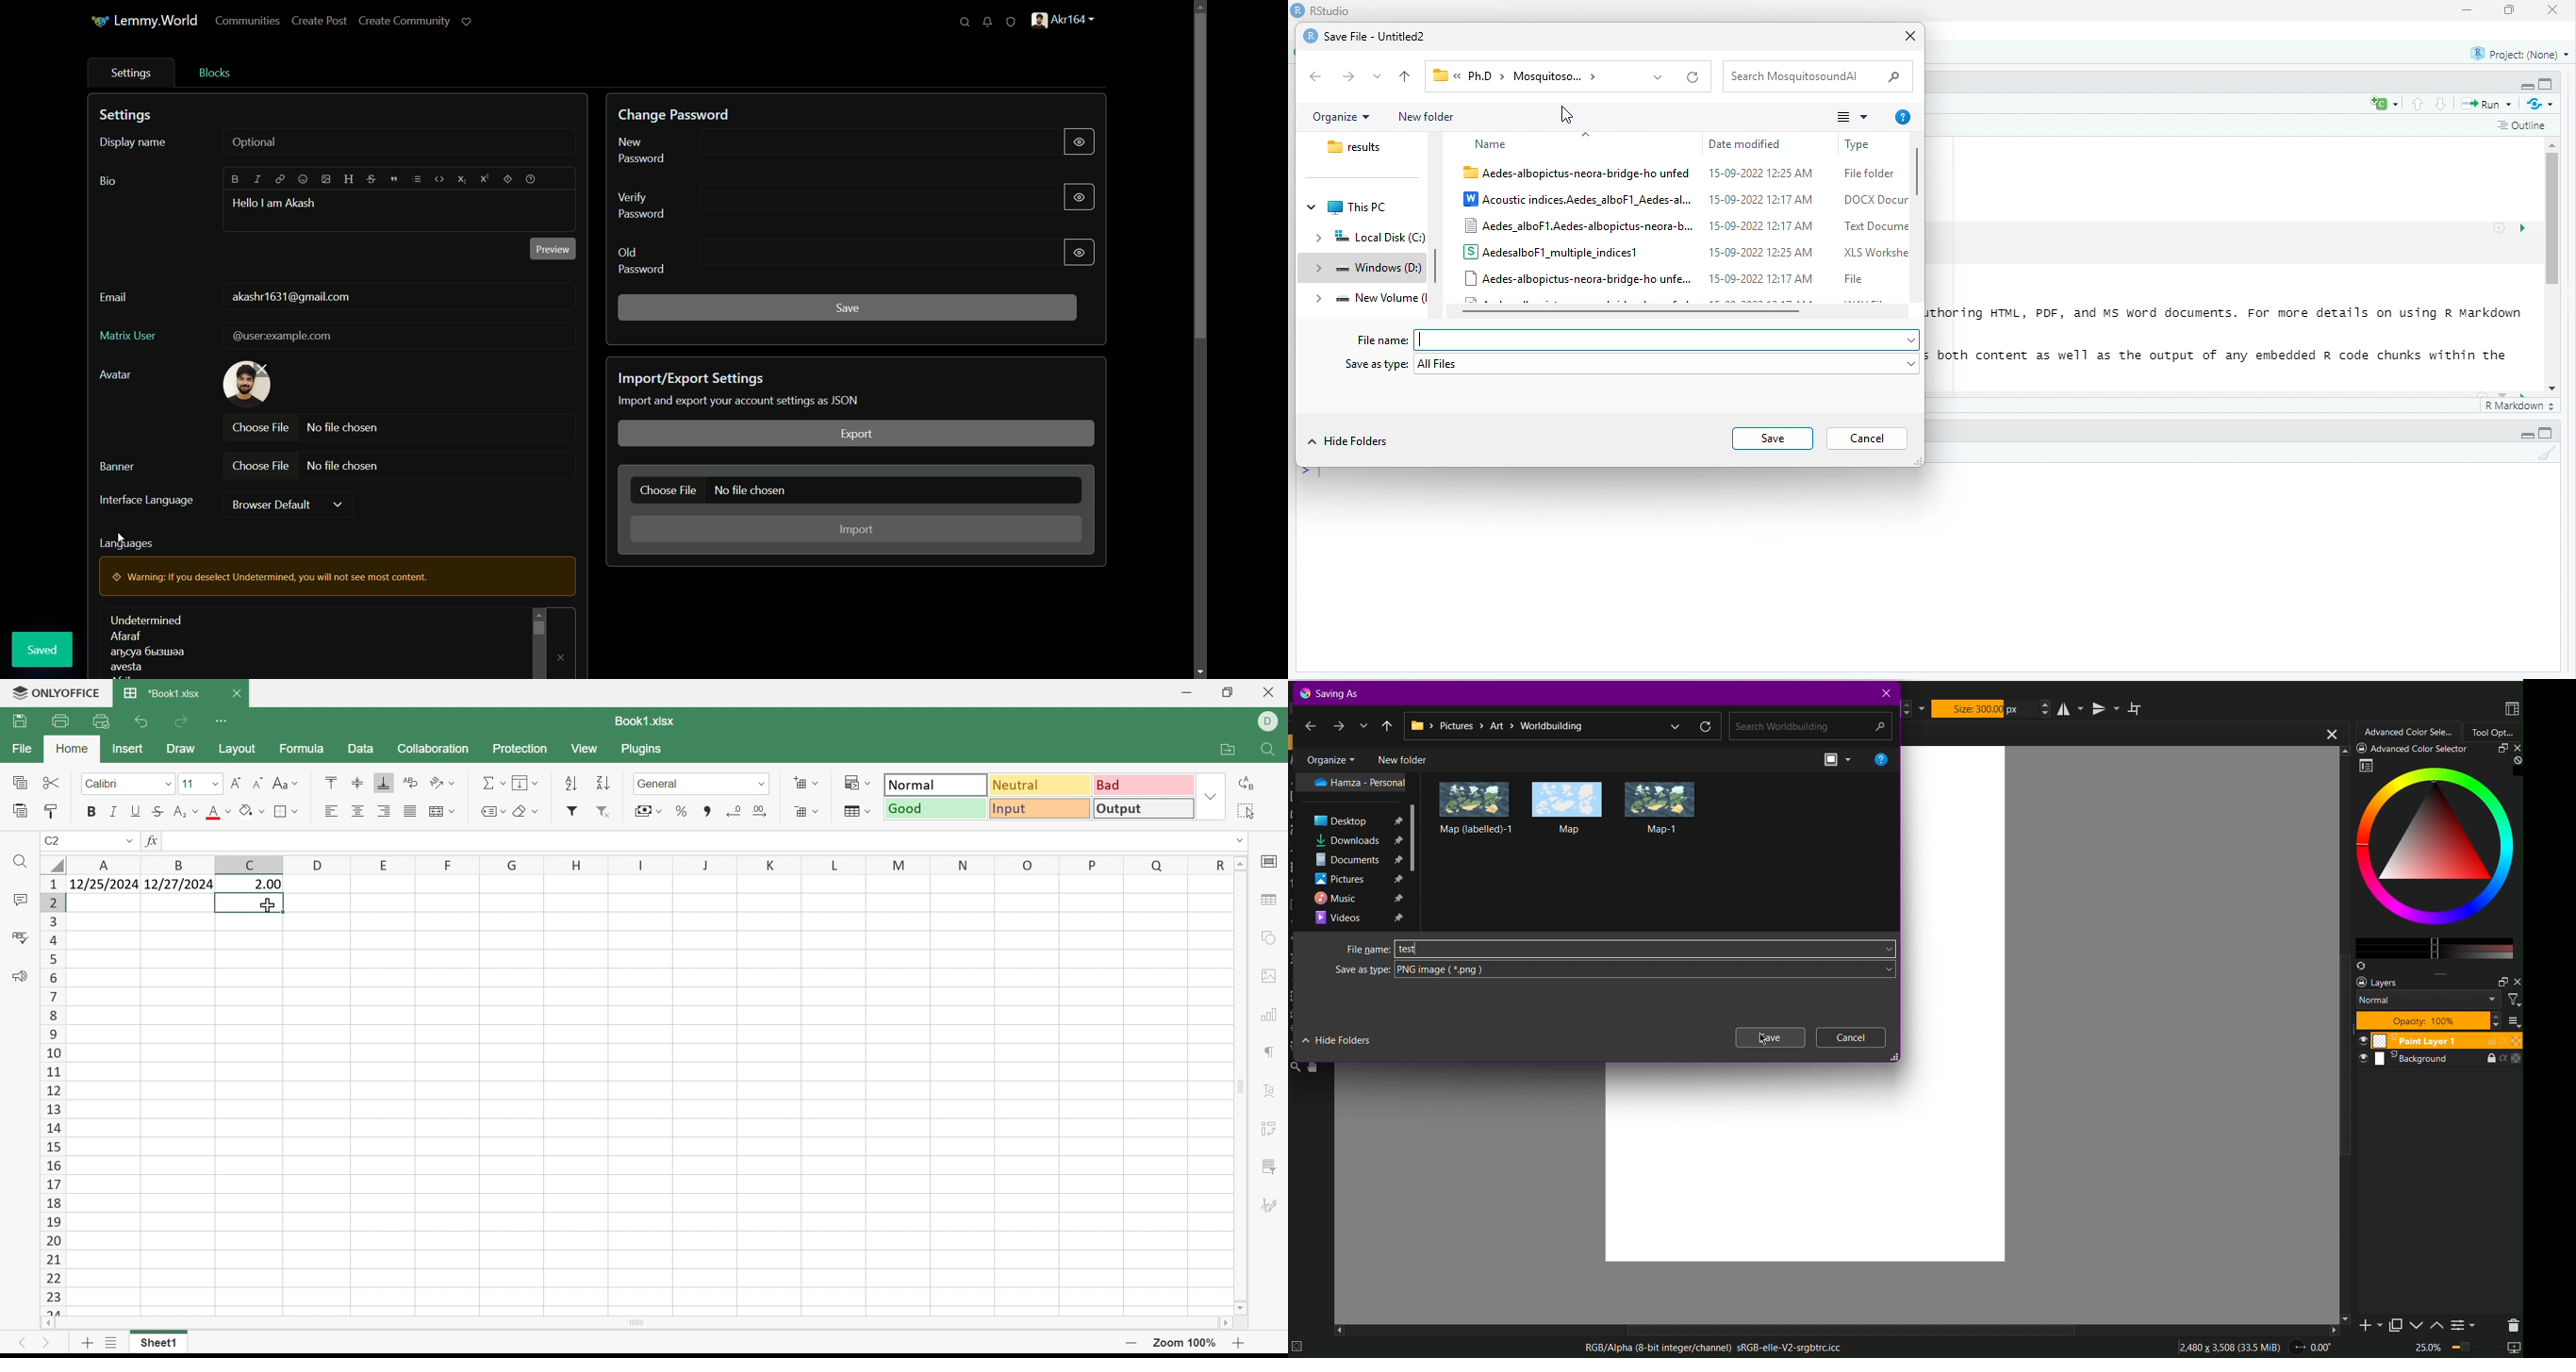 The image size is (2576, 1372). Describe the element at coordinates (1342, 118) in the screenshot. I see `Organize ` at that location.